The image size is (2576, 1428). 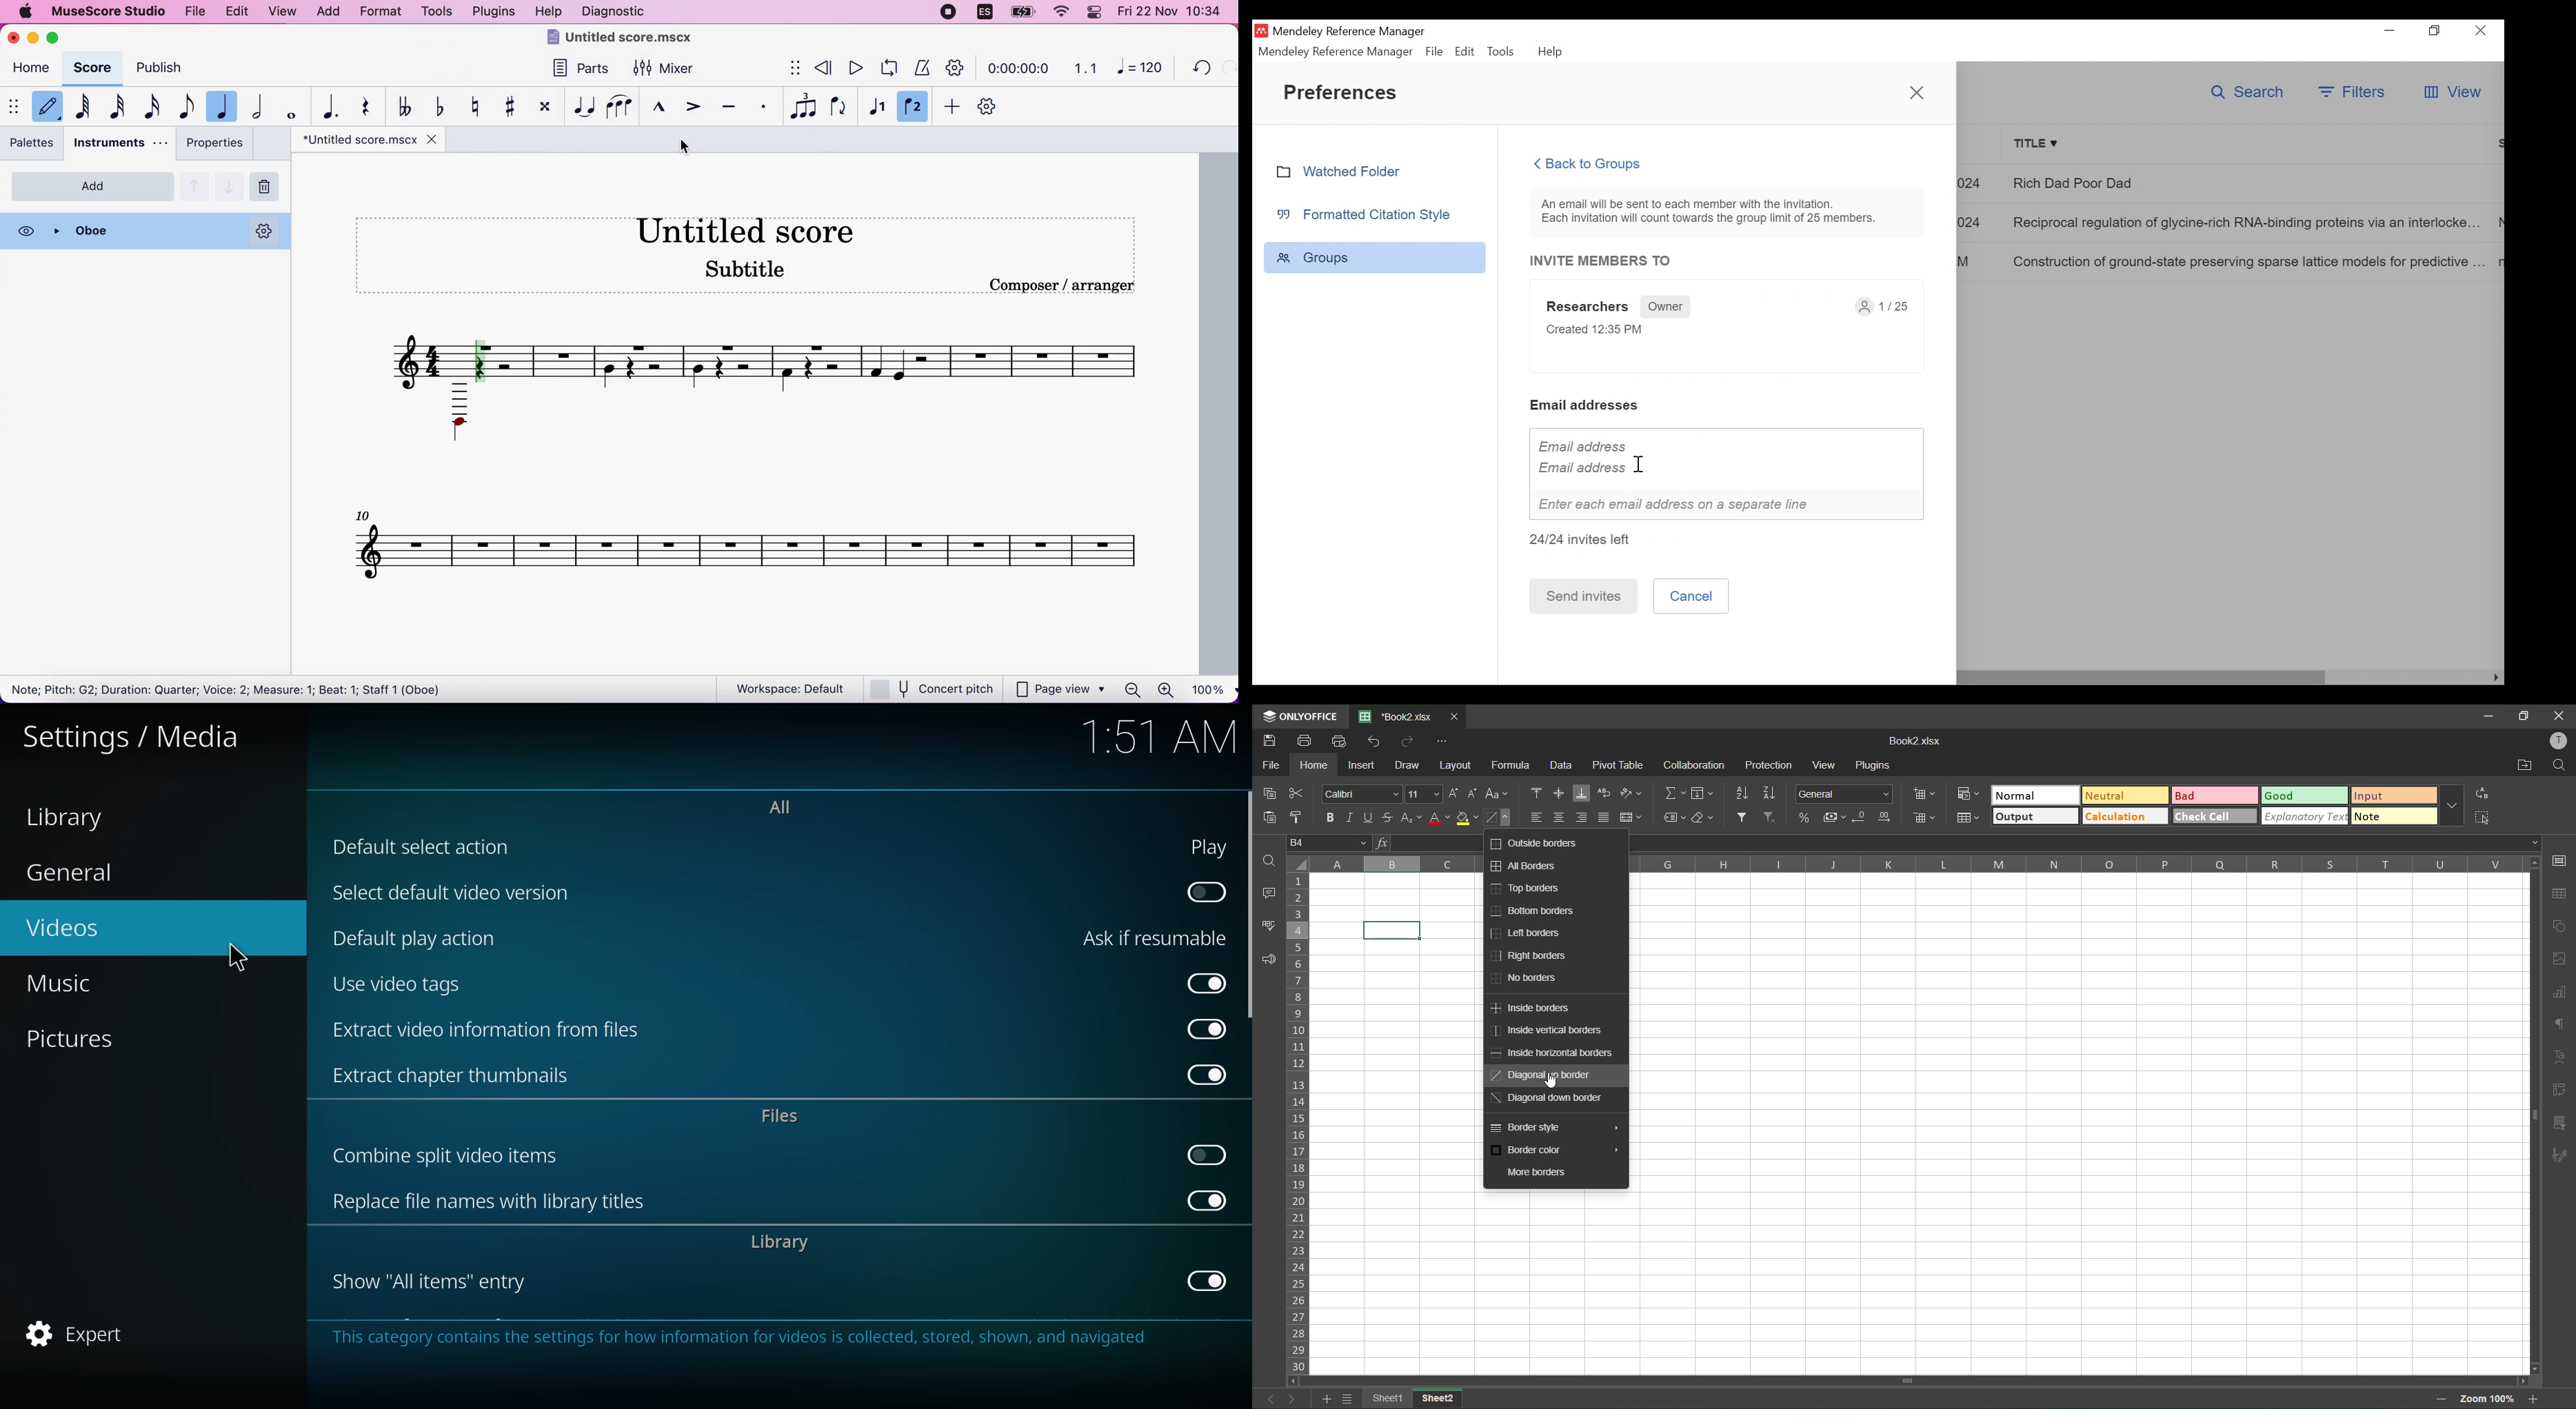 I want to click on sort descending, so click(x=1773, y=793).